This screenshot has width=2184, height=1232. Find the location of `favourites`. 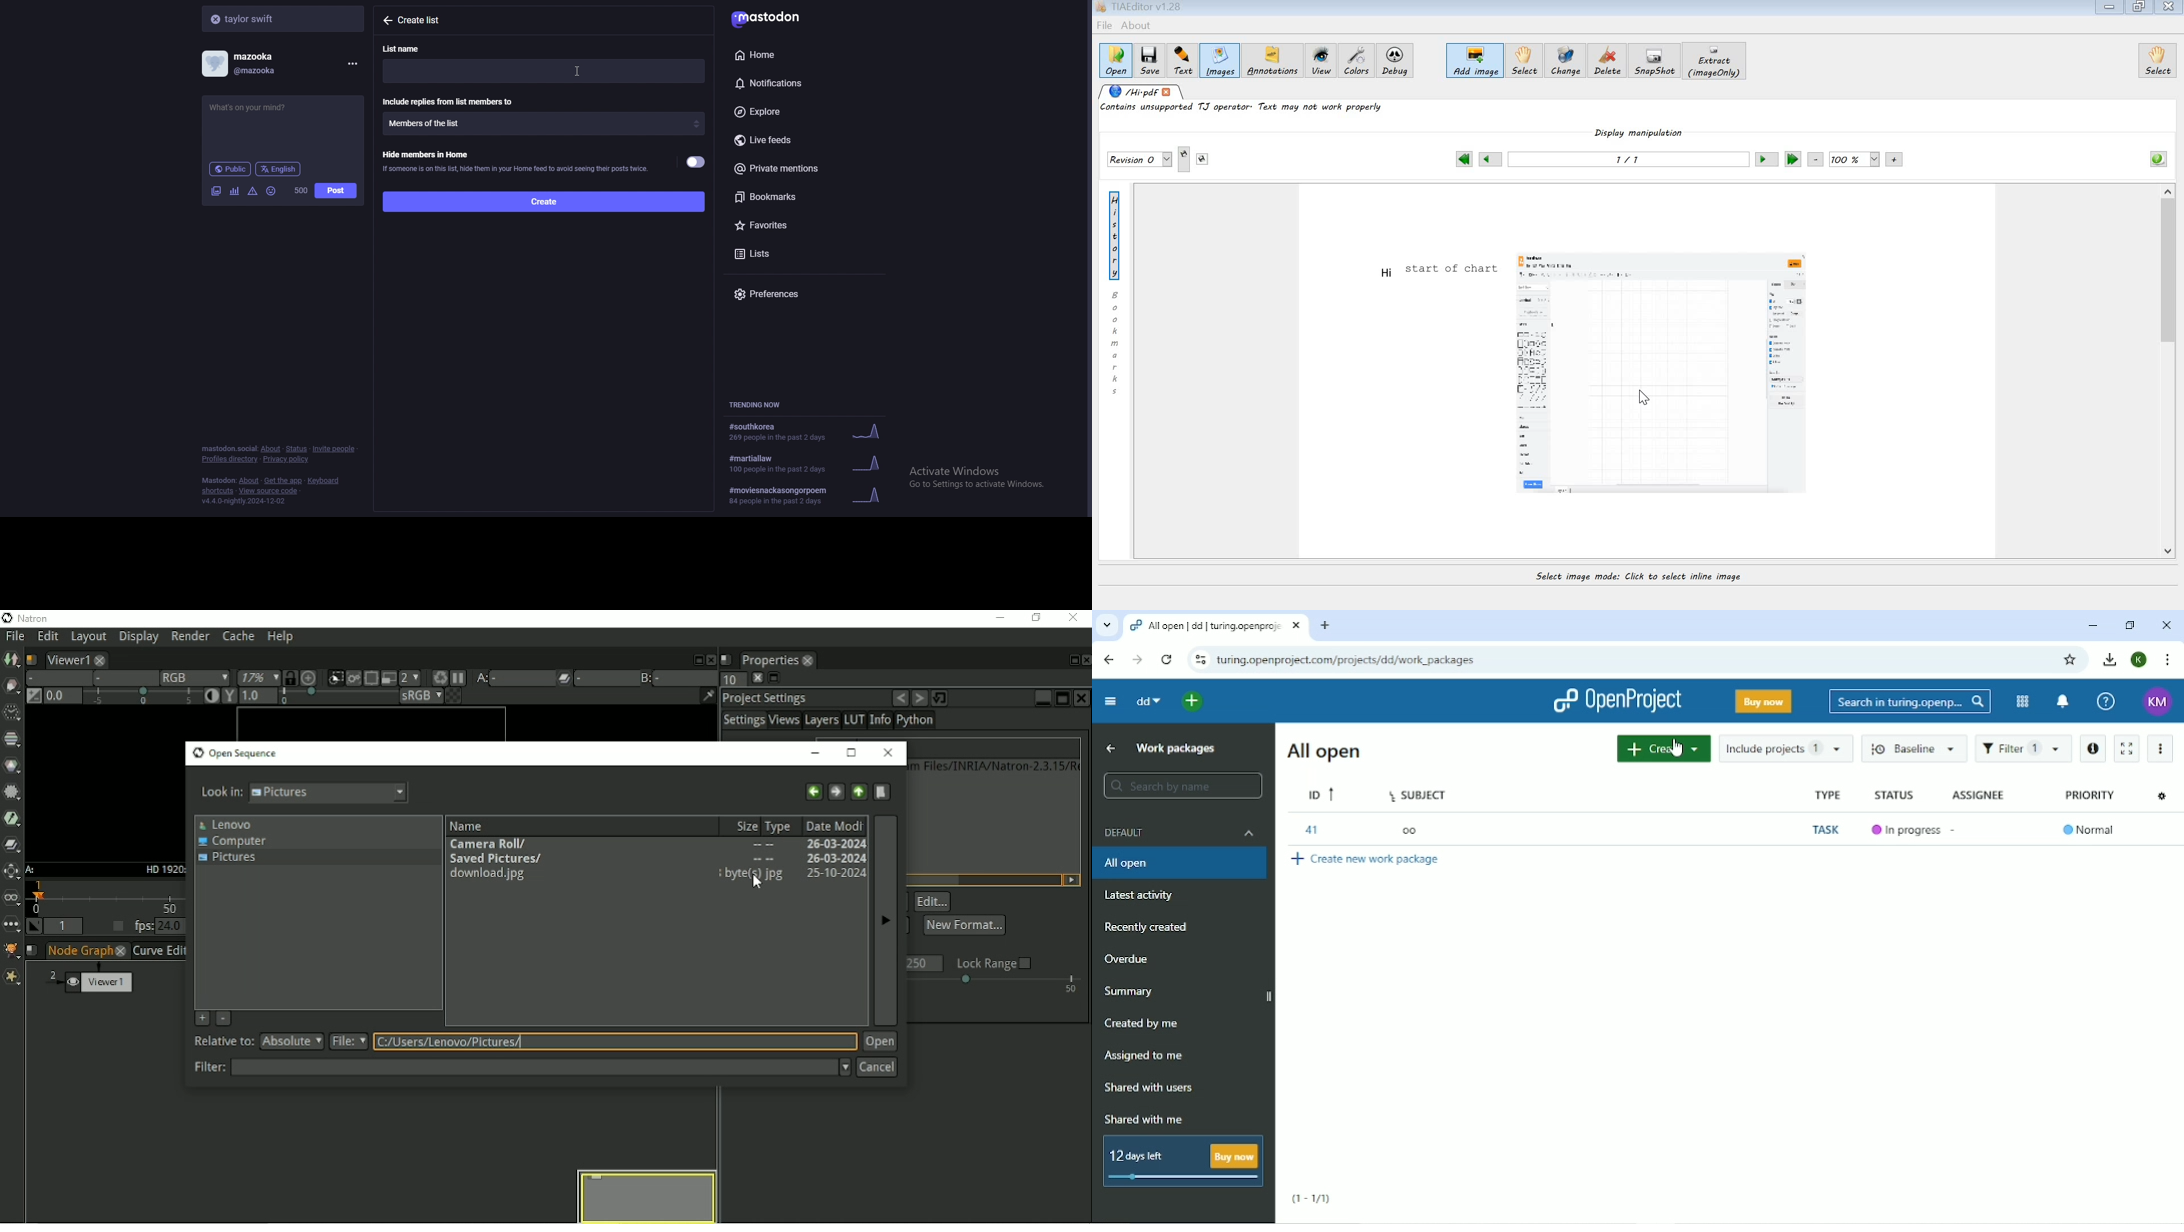

favourites is located at coordinates (795, 224).